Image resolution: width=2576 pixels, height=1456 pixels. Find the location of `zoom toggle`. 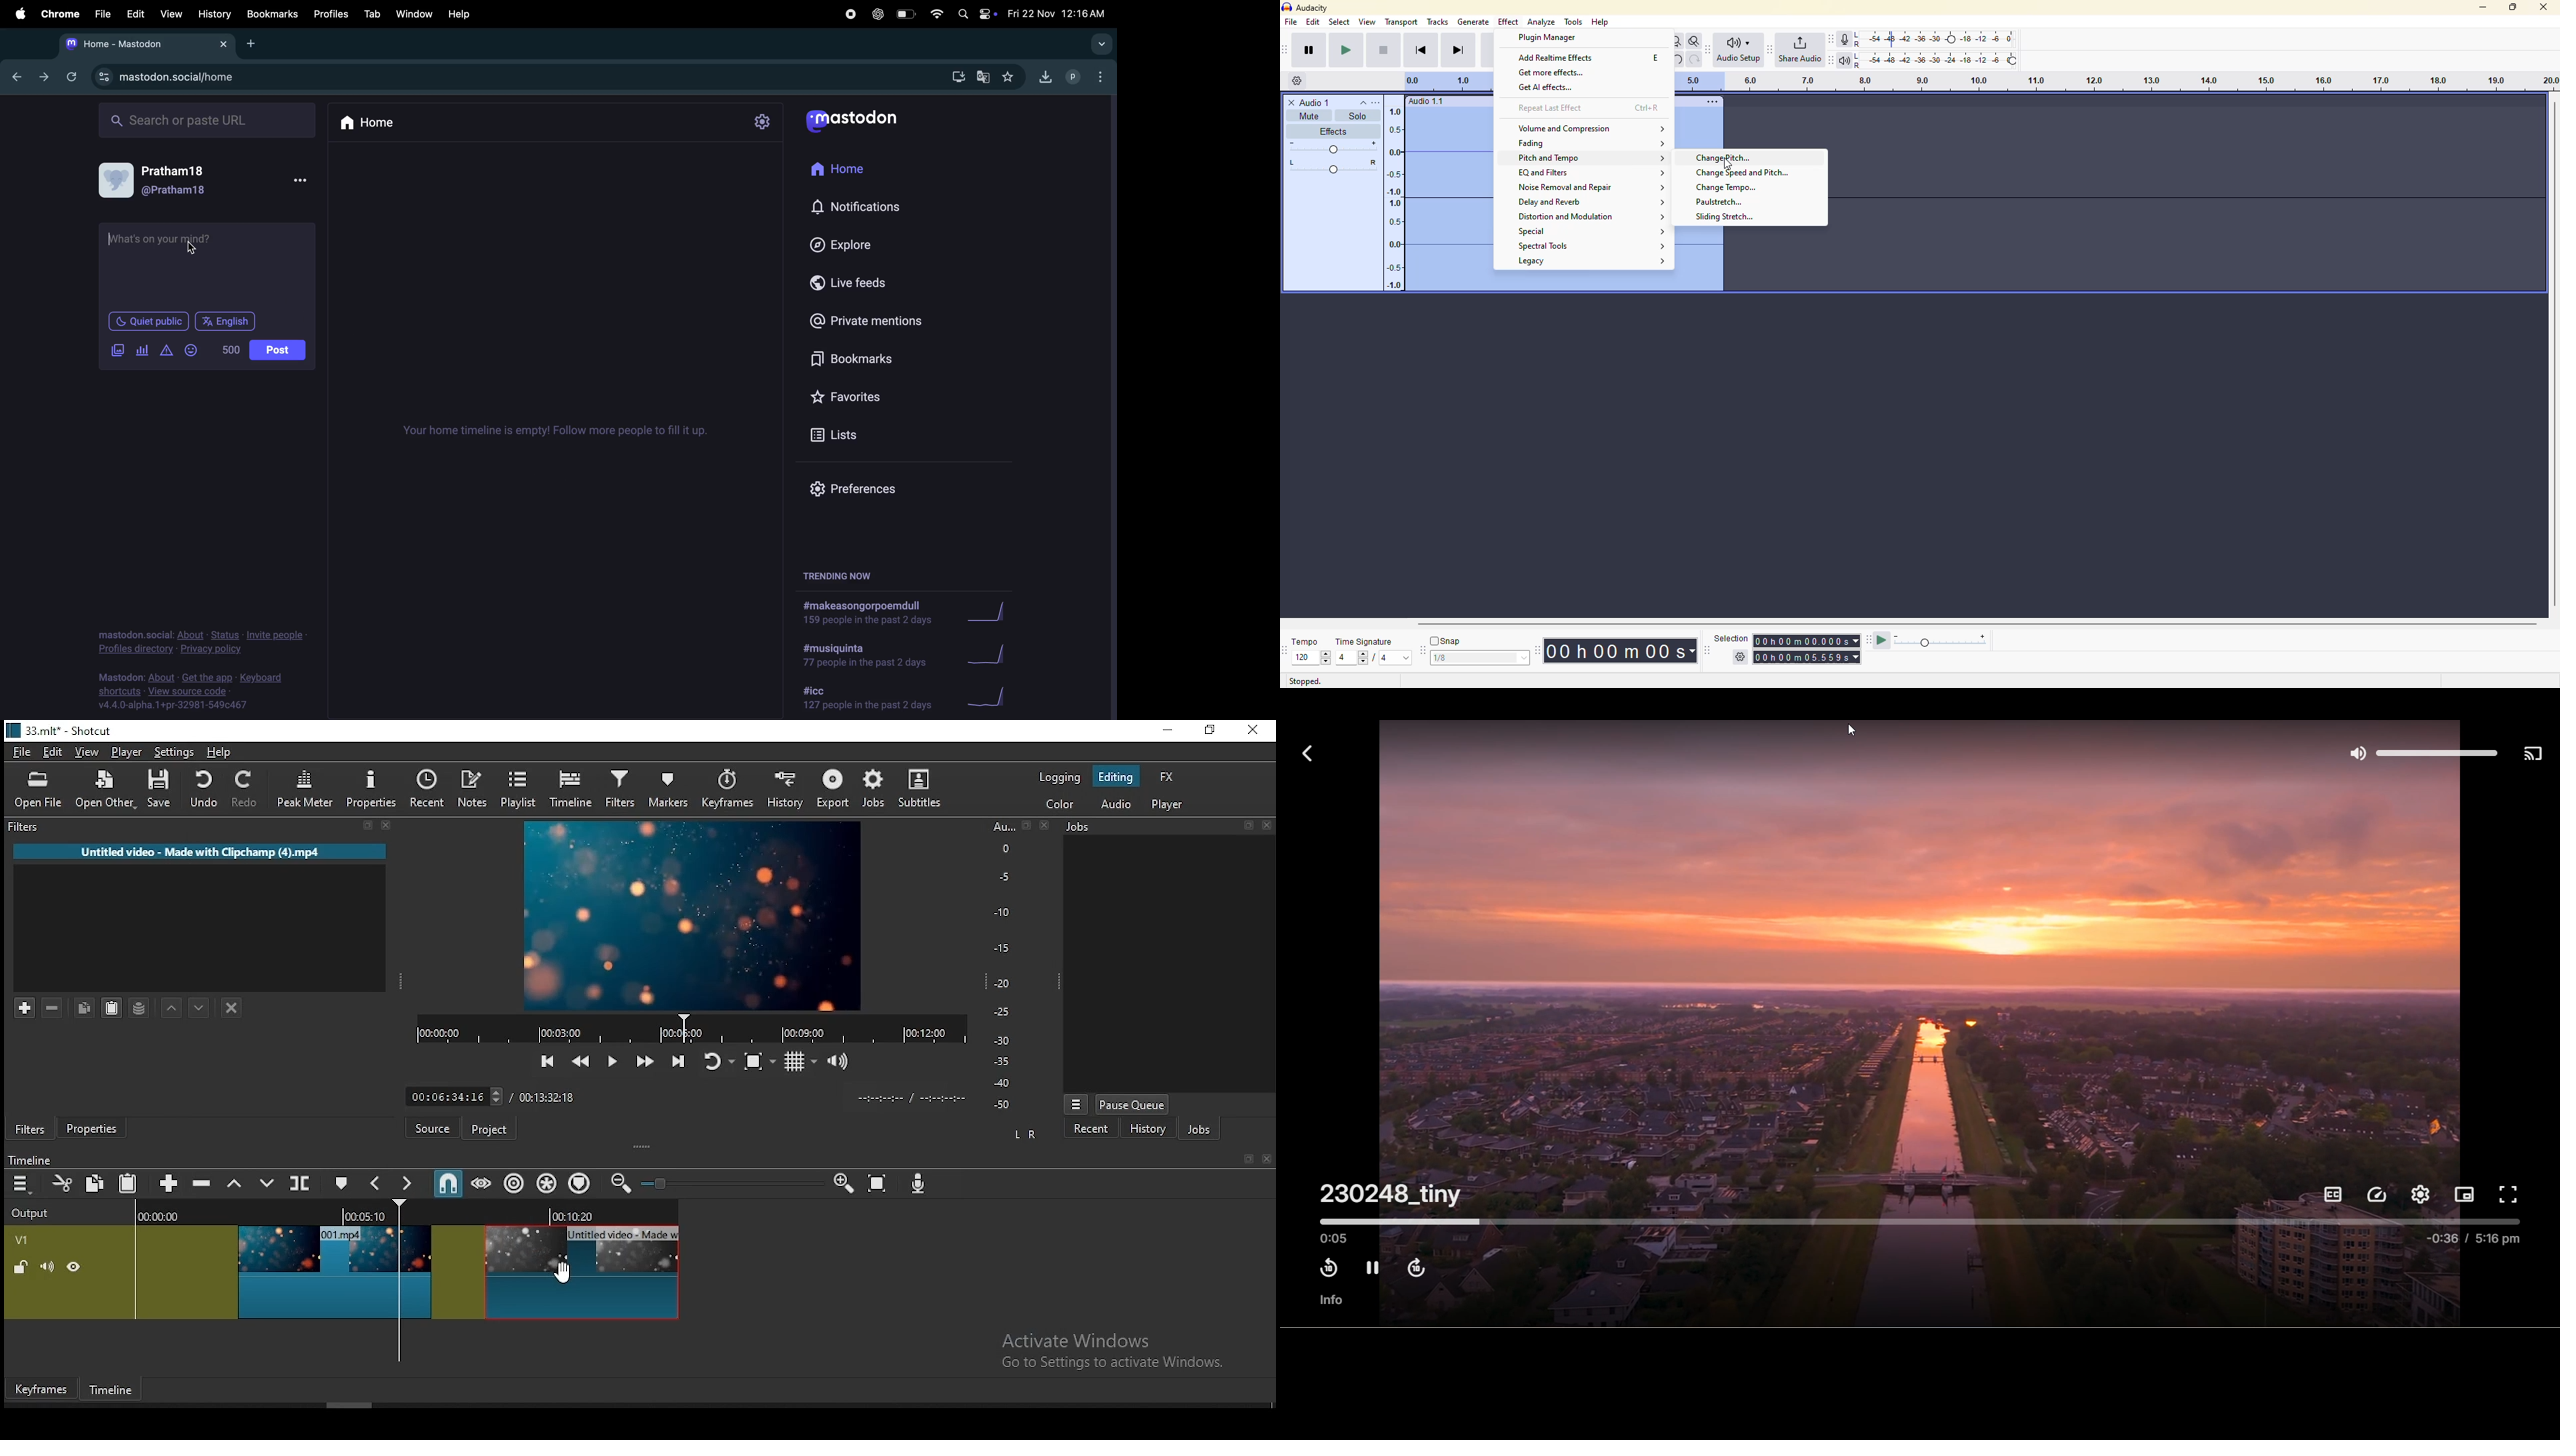

zoom toggle is located at coordinates (1695, 41).